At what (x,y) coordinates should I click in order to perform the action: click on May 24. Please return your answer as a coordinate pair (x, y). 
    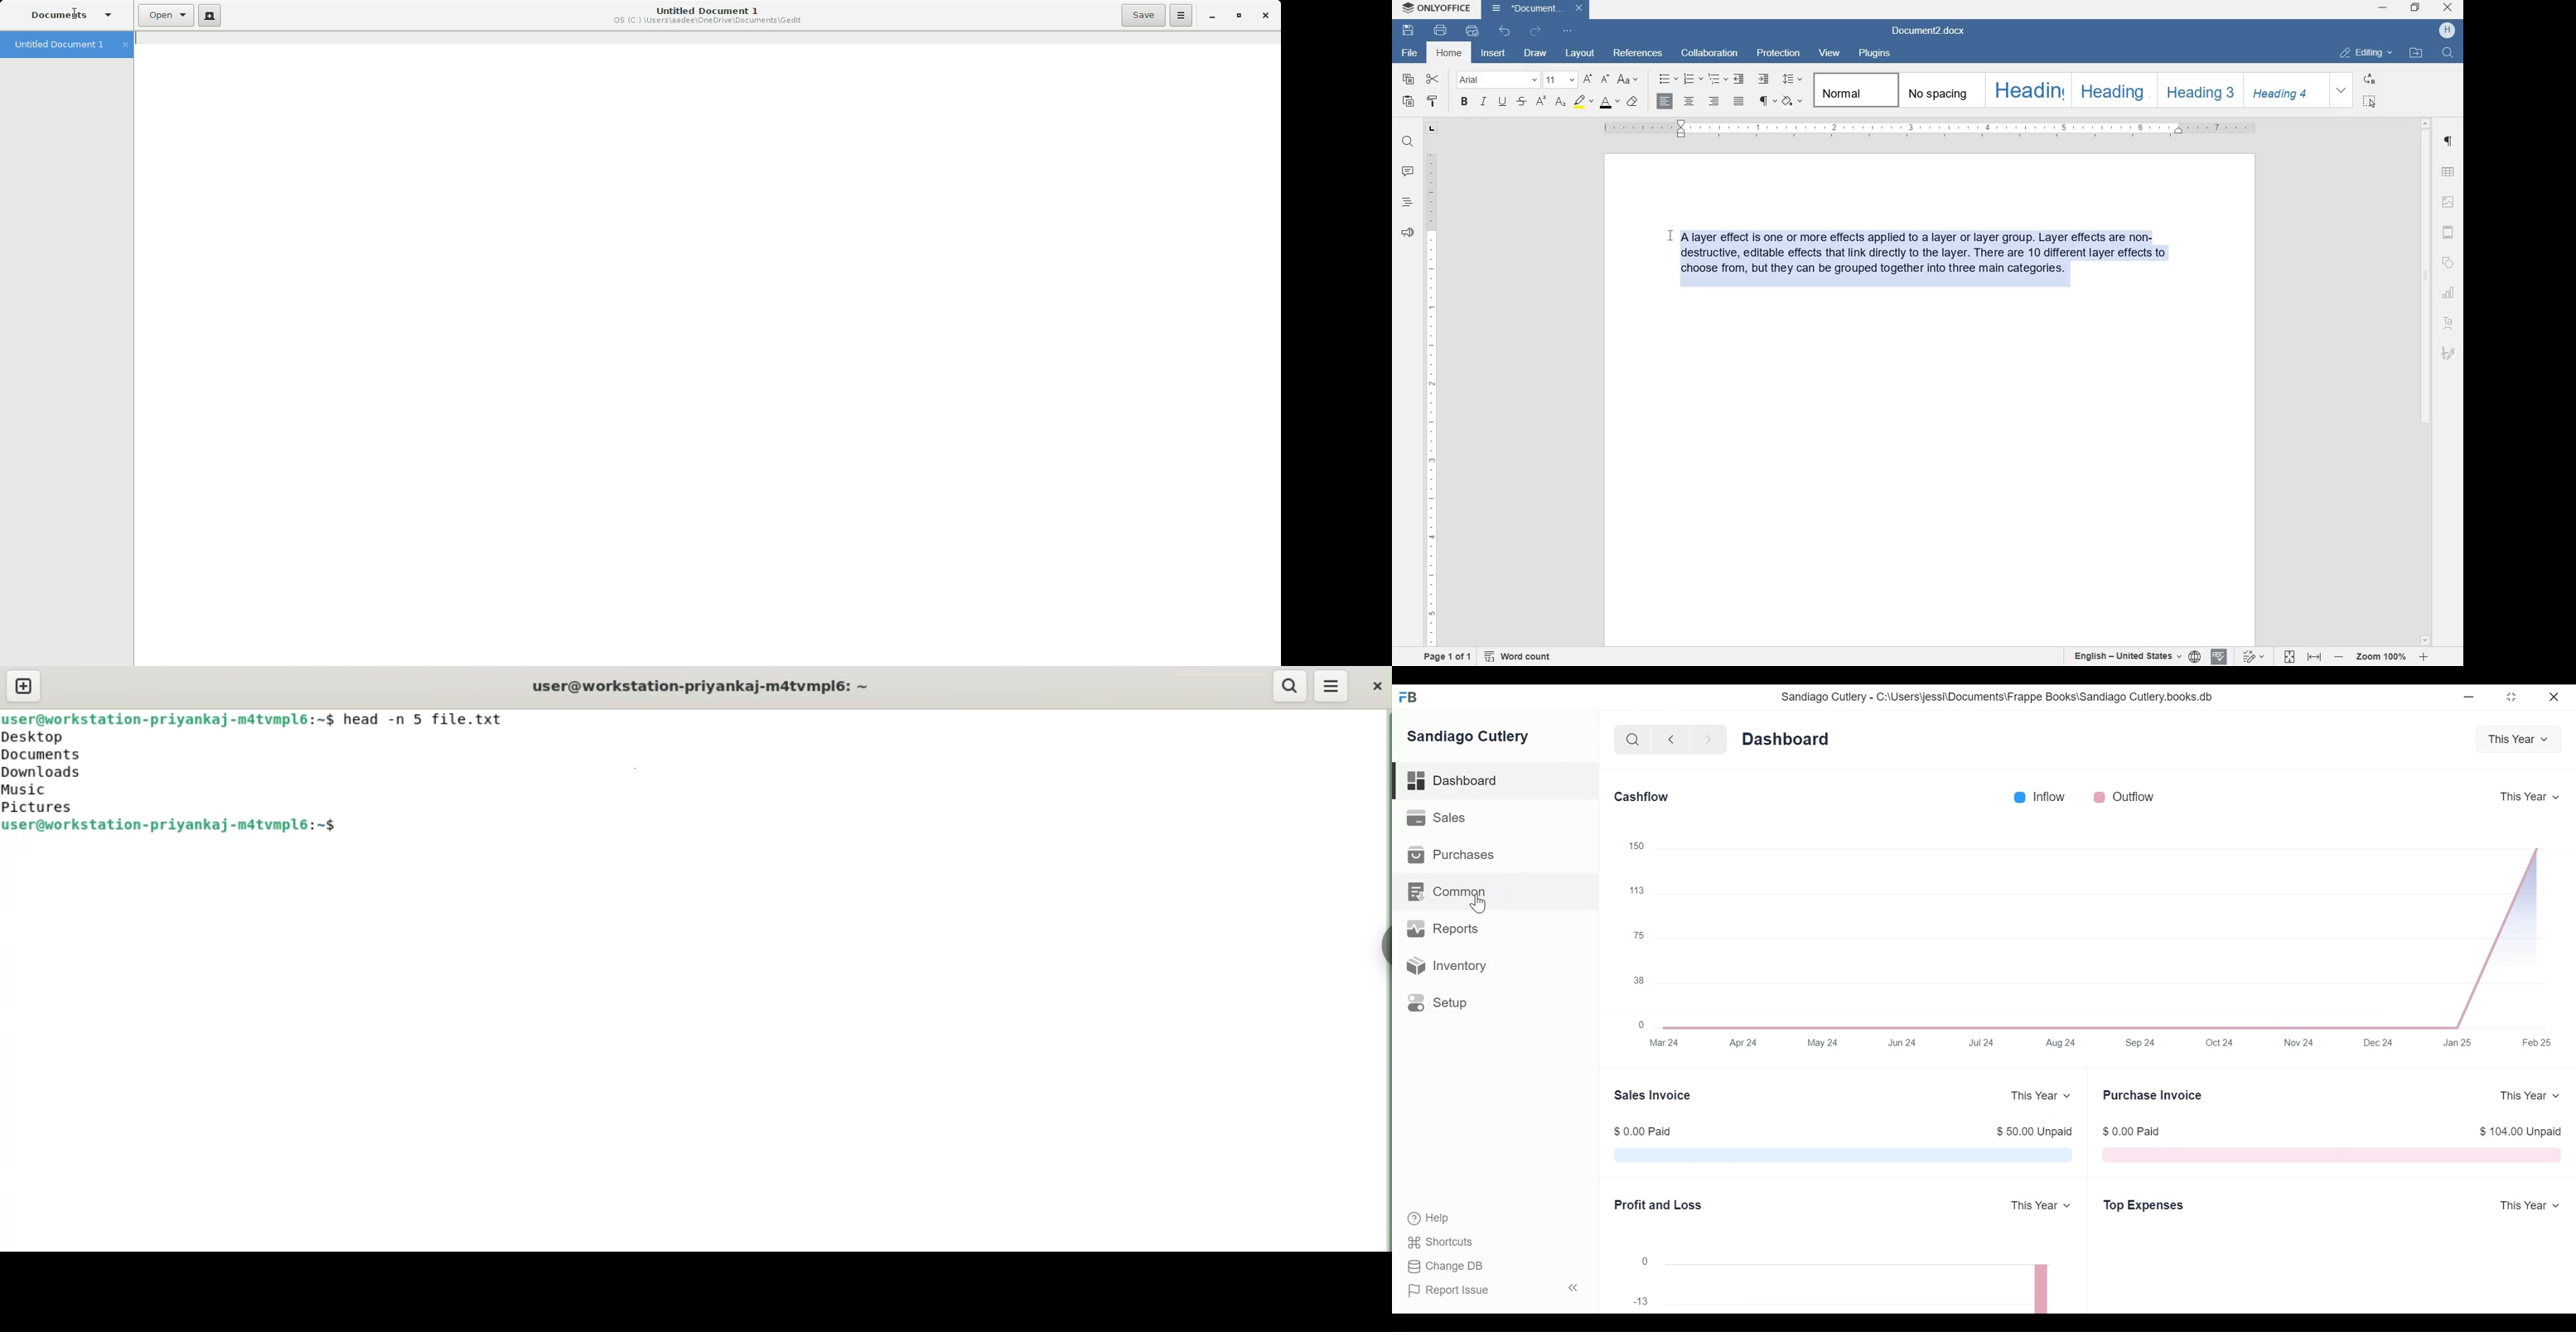
    Looking at the image, I should click on (1822, 1042).